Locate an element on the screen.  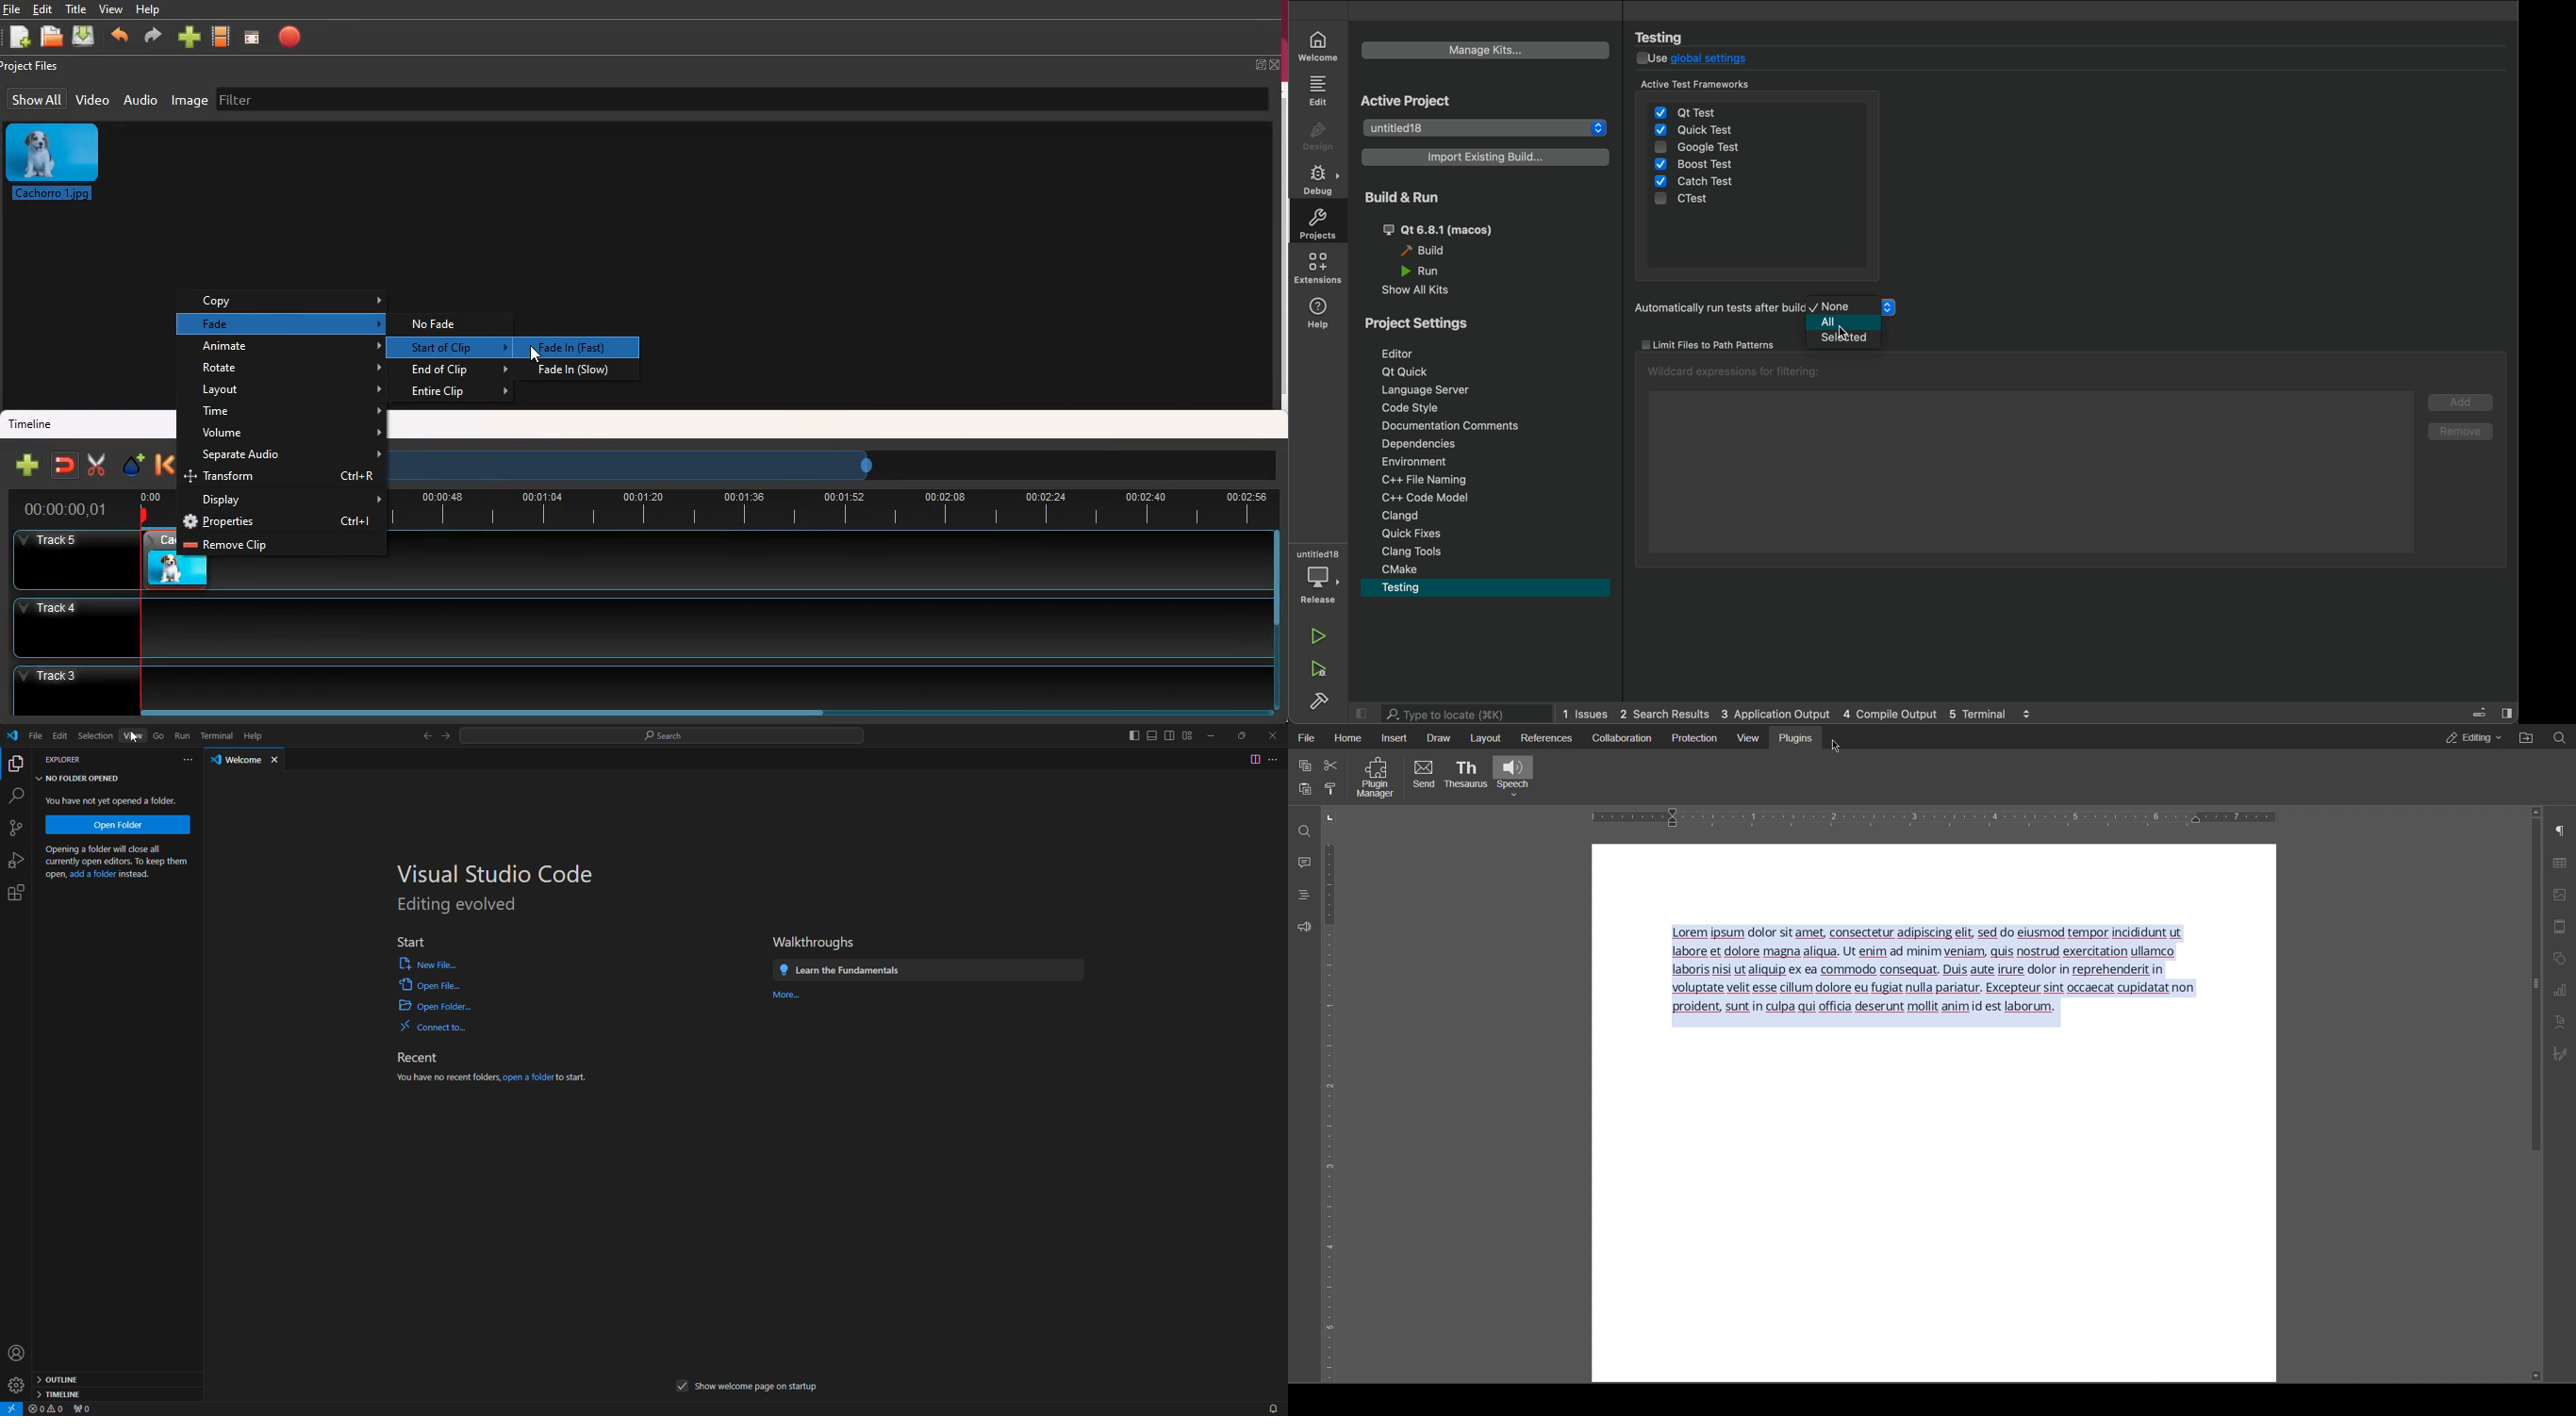
entire clip is located at coordinates (458, 393).